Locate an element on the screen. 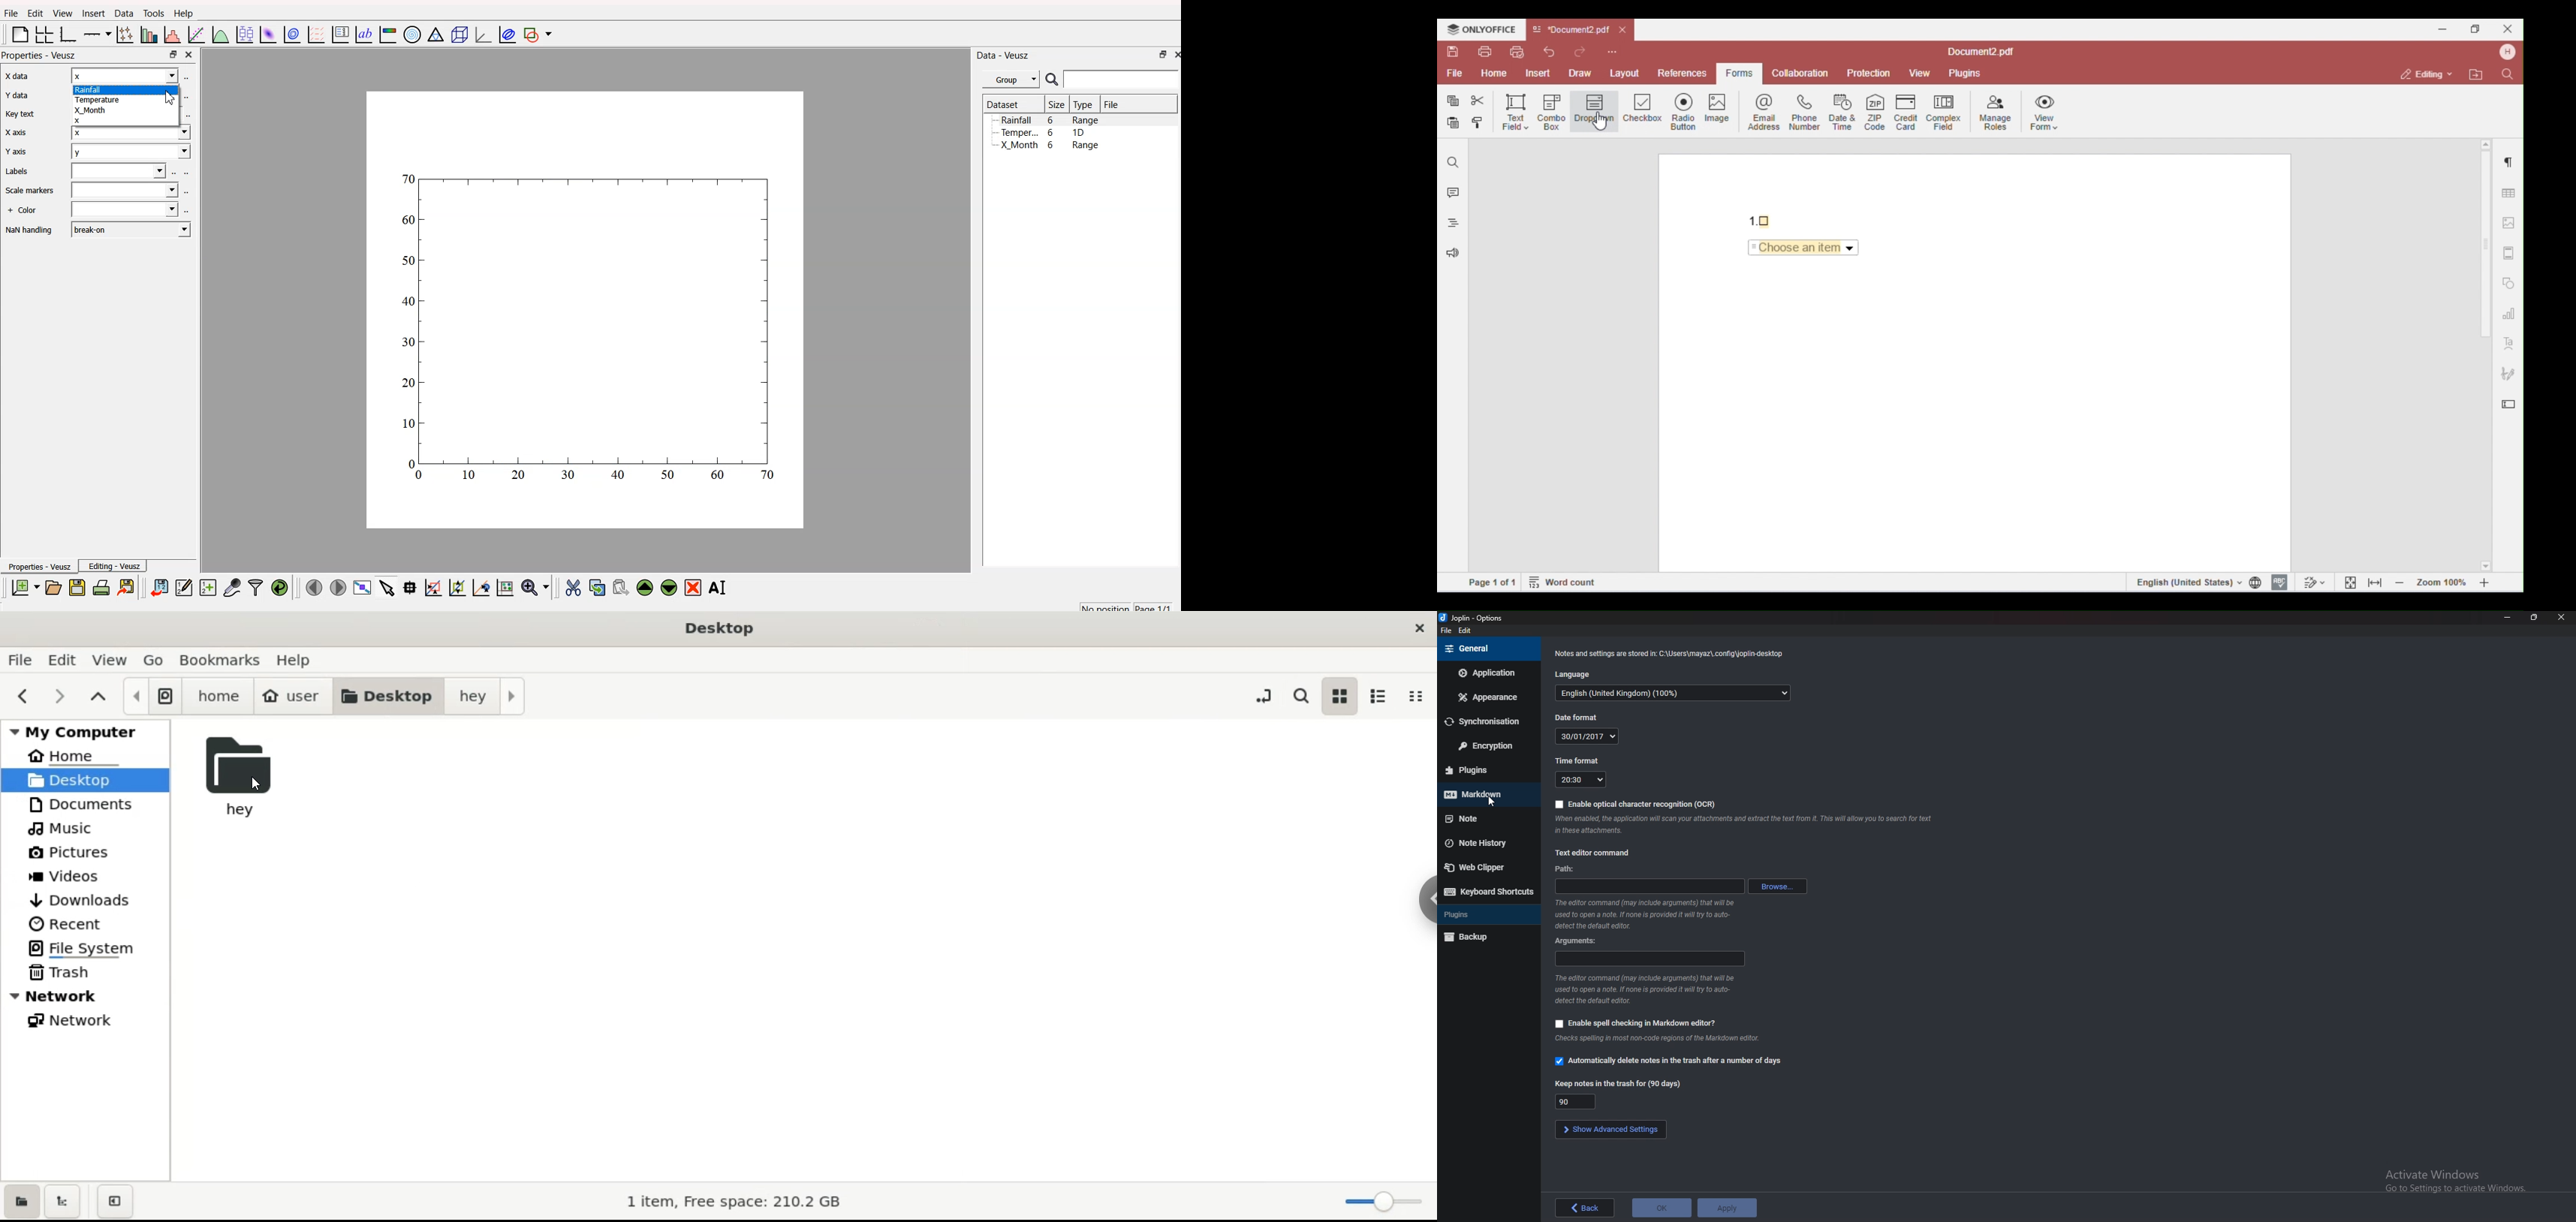 The width and height of the screenshot is (2576, 1232). Info is located at coordinates (1657, 1040).